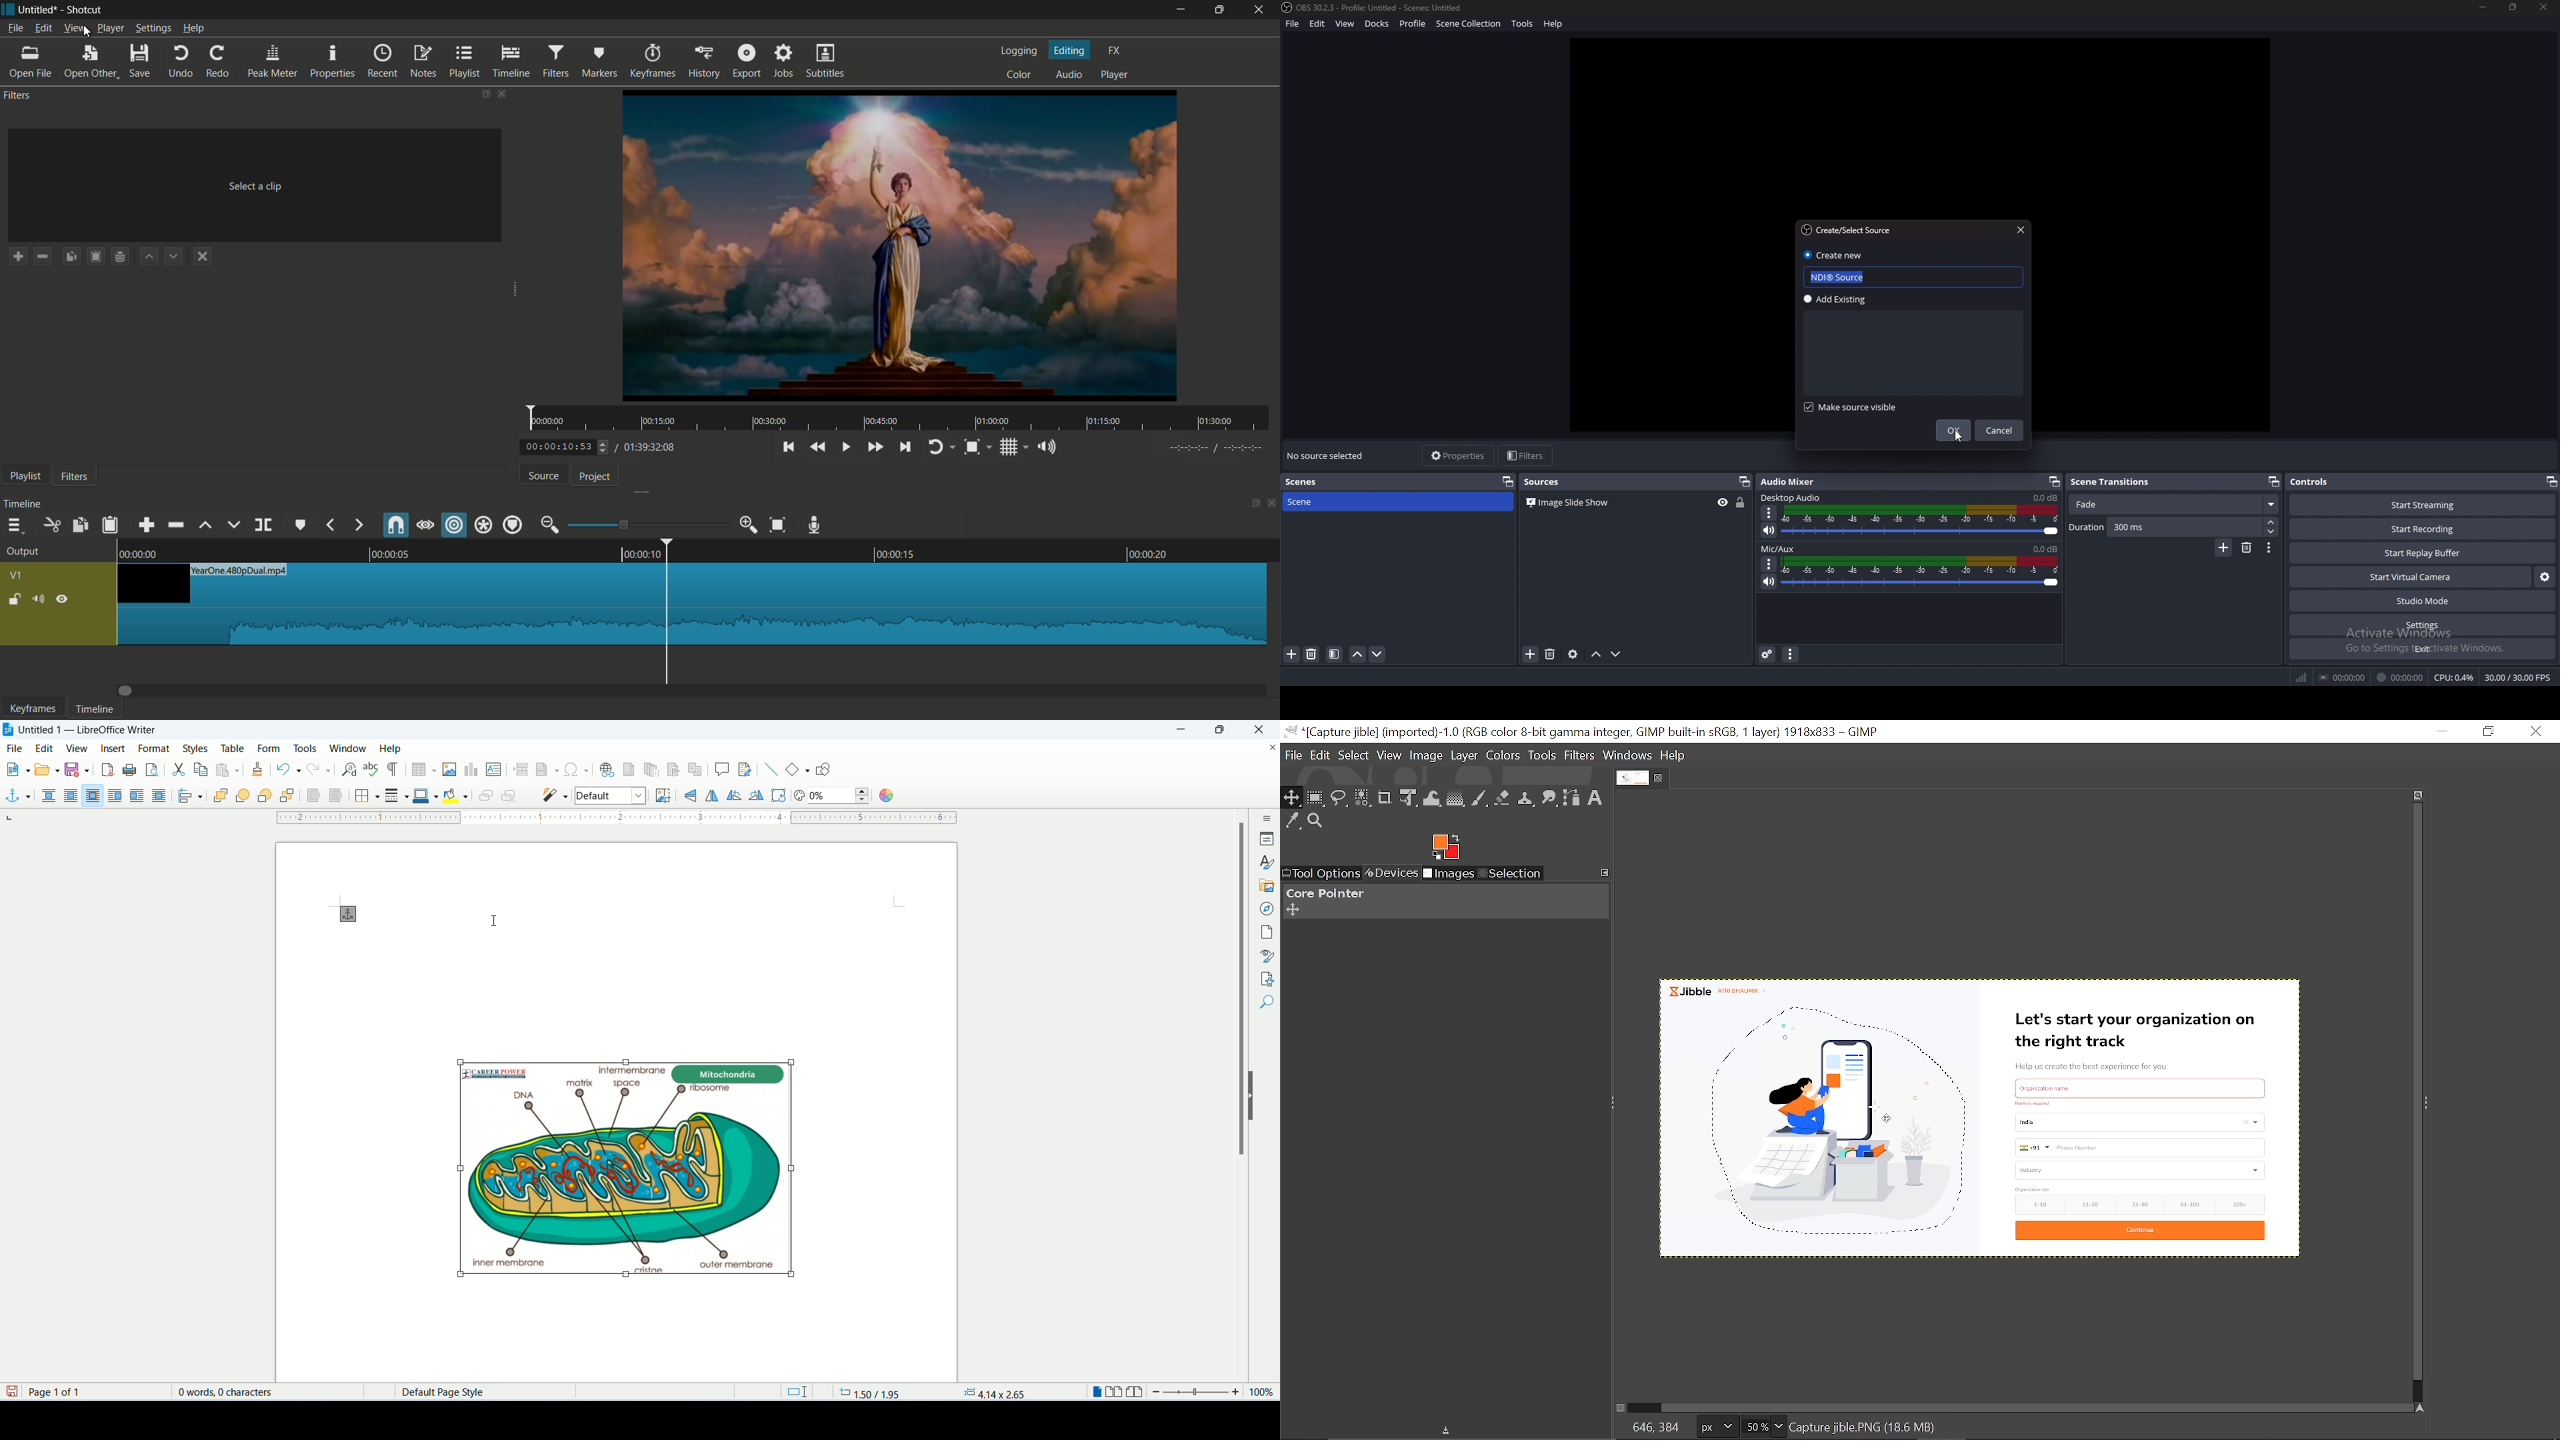  I want to click on ripple markers, so click(513, 524).